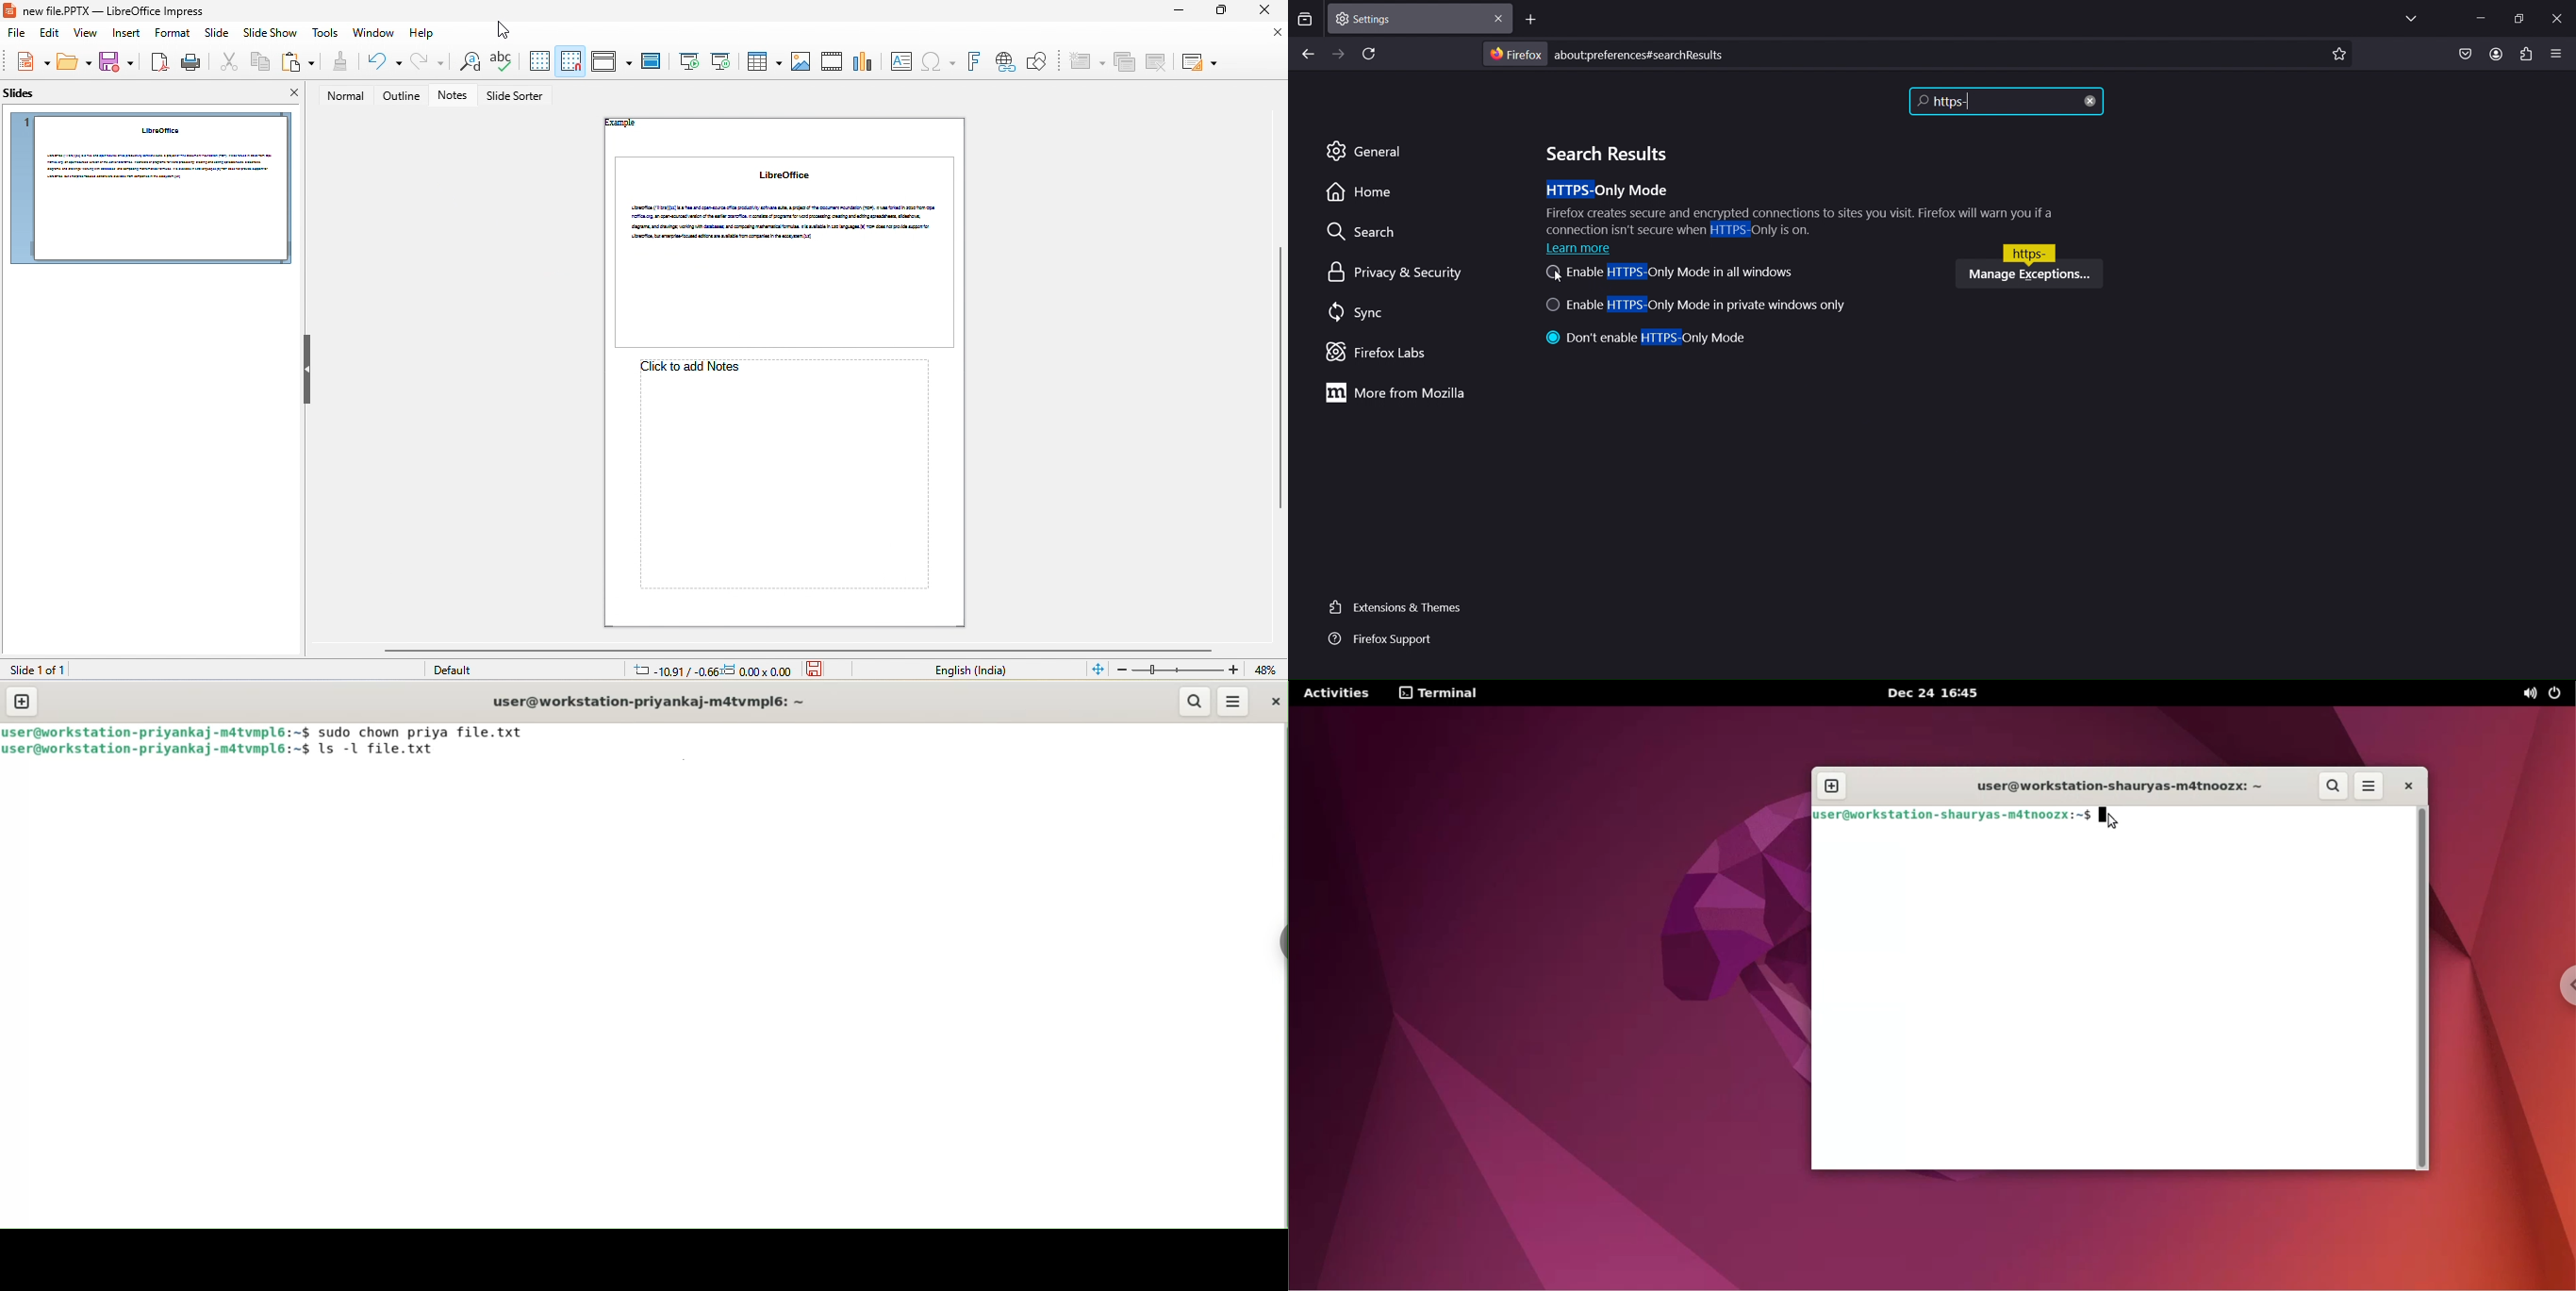 The width and height of the screenshot is (2576, 1316). I want to click on chart, so click(865, 59).